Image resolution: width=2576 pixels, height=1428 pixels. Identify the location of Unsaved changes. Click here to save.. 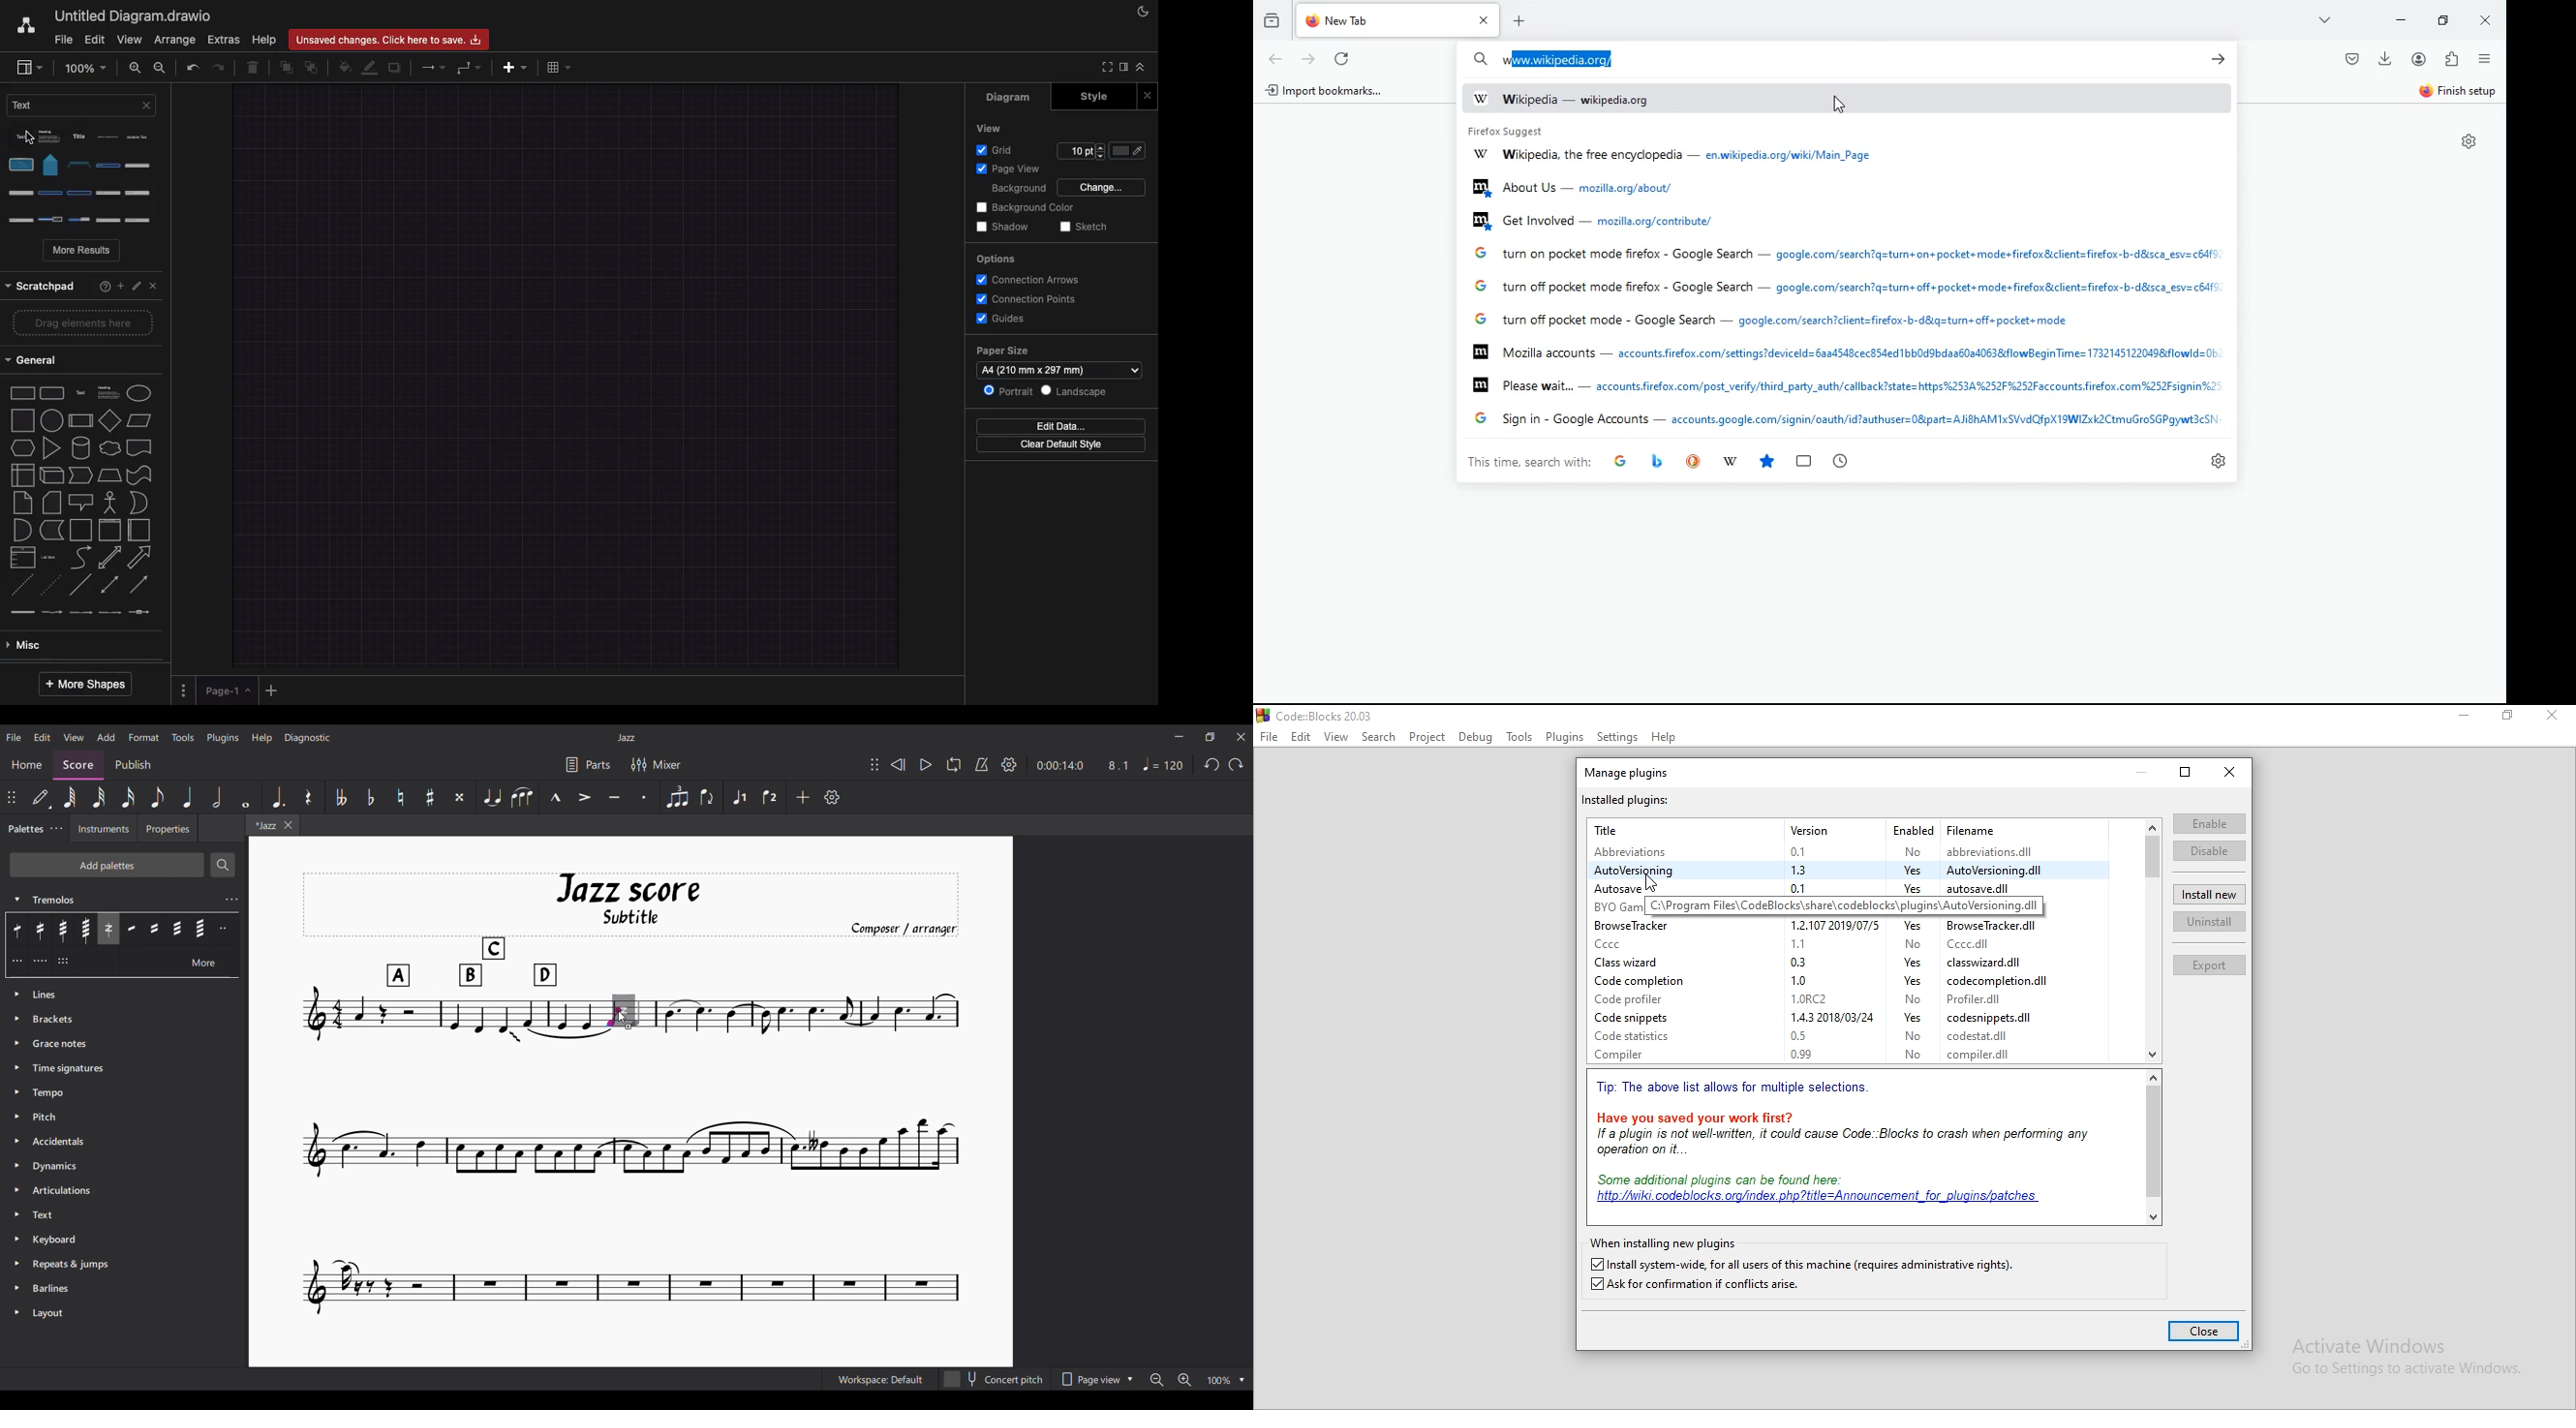
(387, 39).